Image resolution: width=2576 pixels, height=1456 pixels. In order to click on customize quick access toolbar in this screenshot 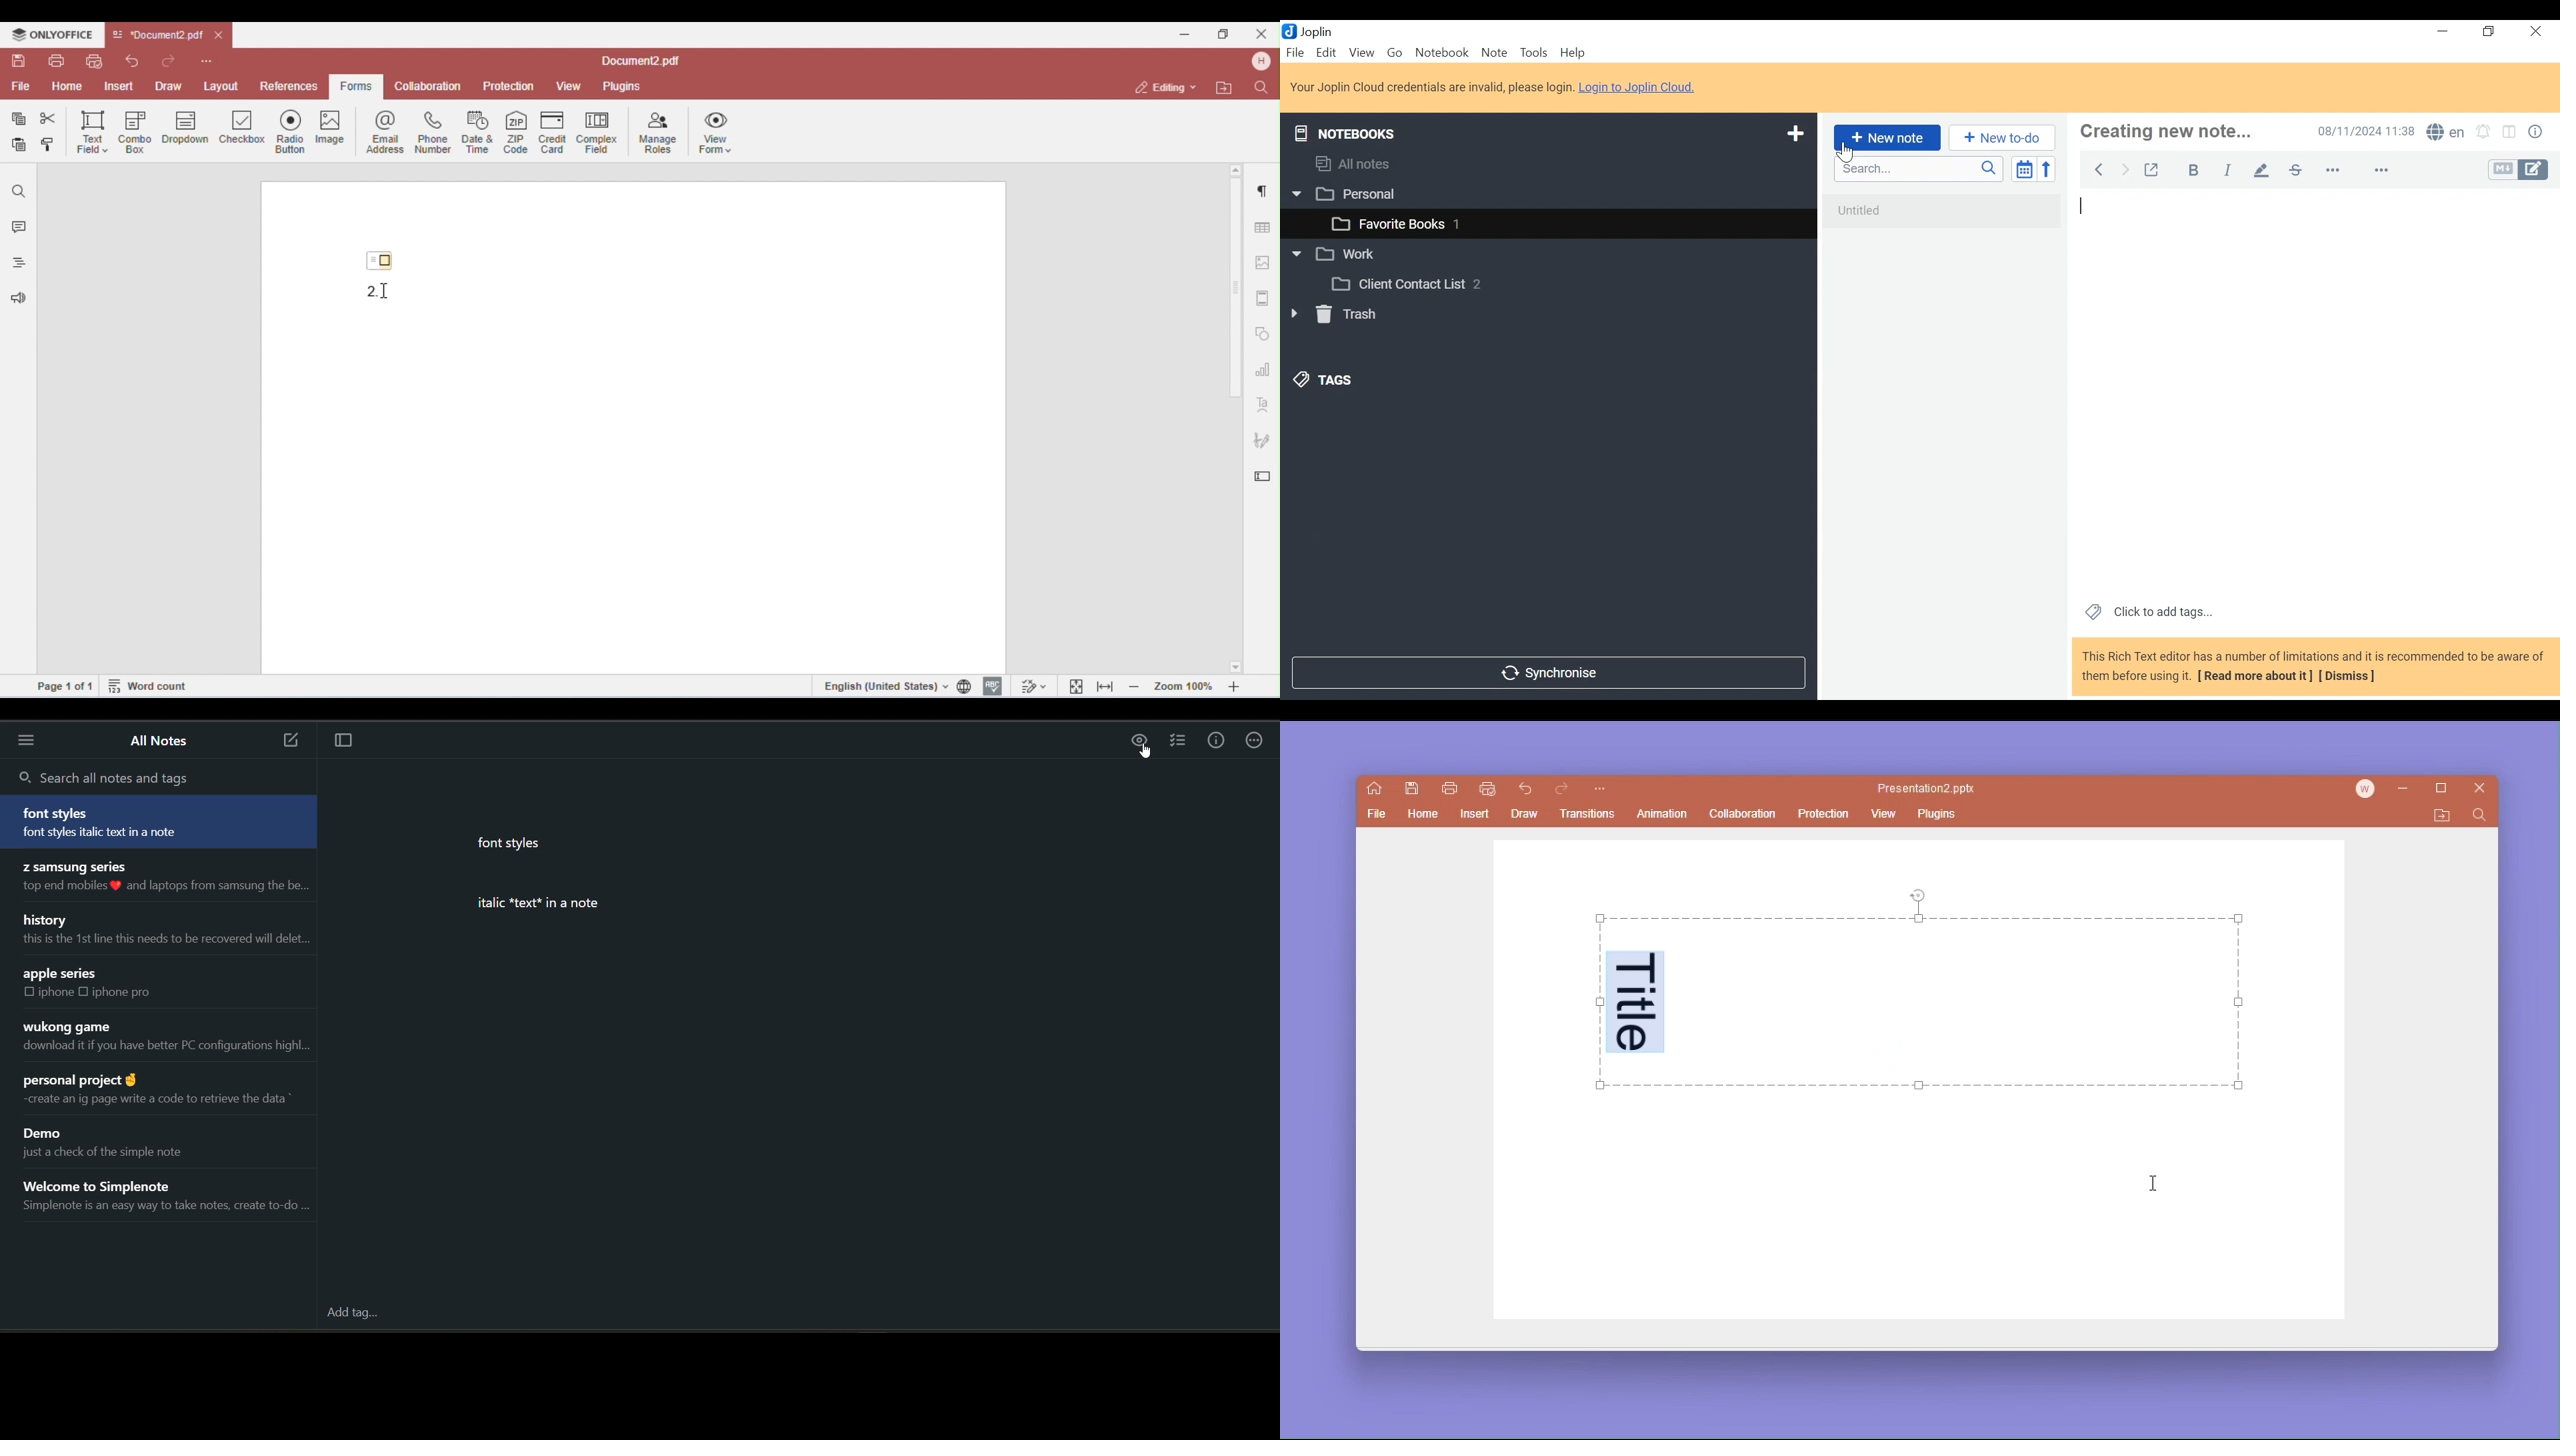, I will do `click(1599, 790)`.